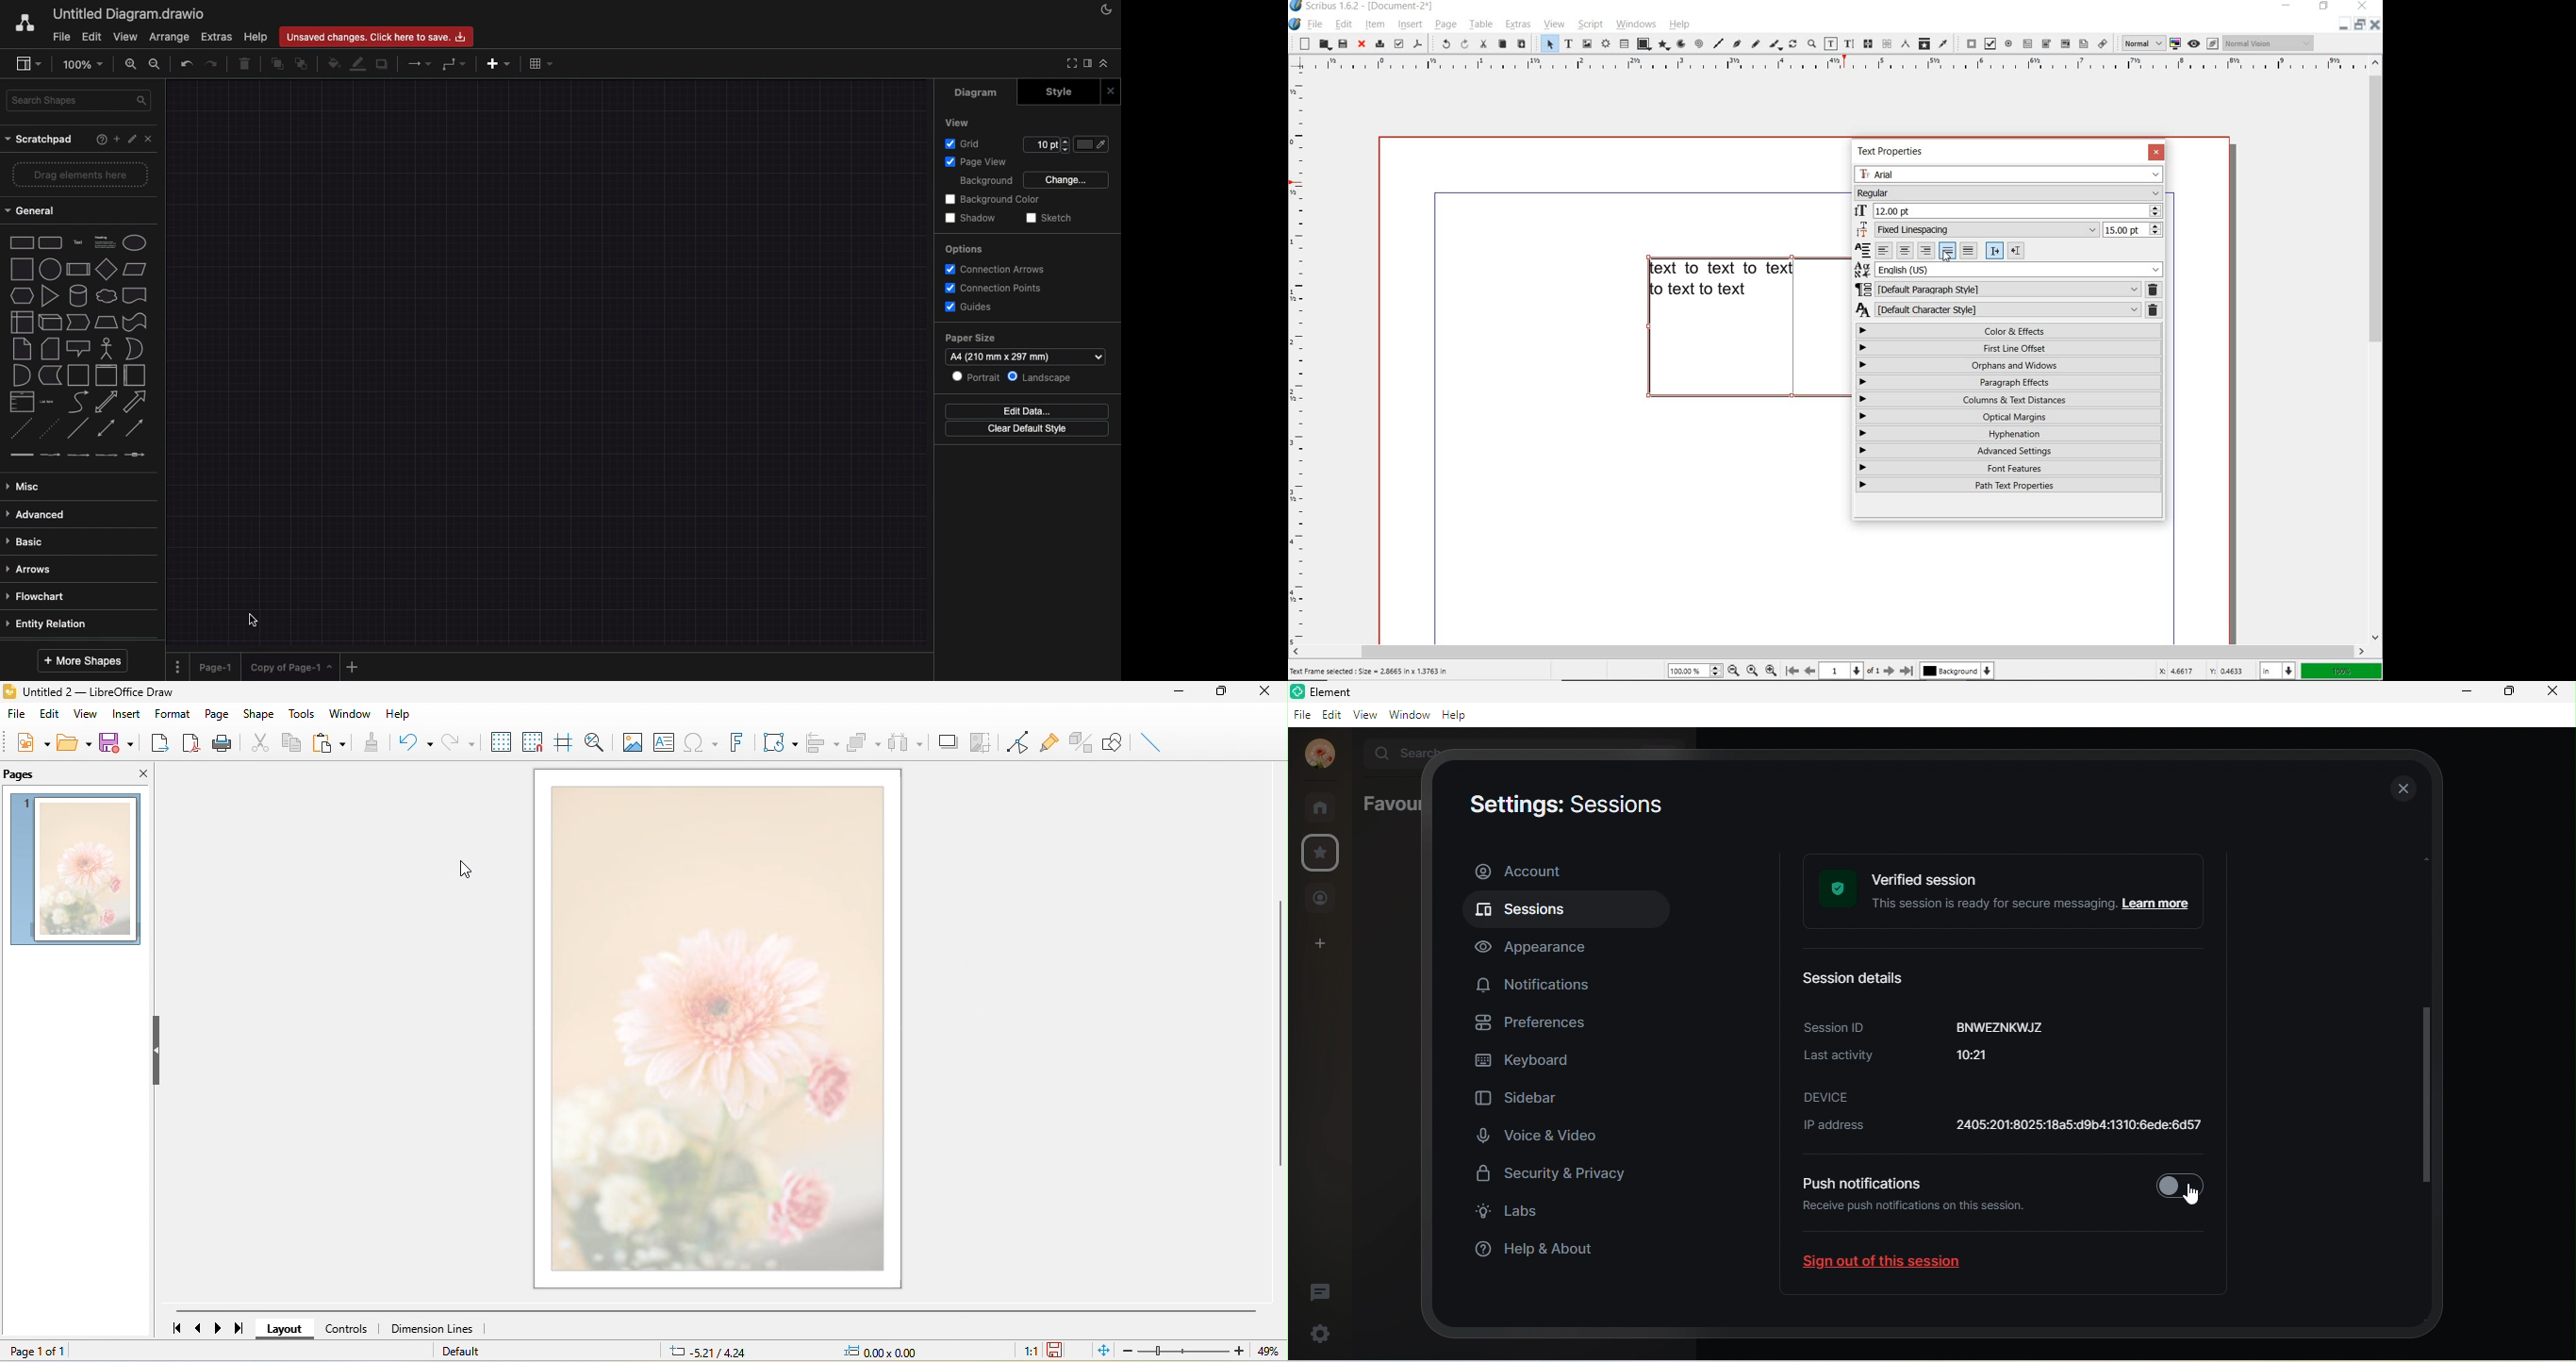 This screenshot has width=2576, height=1372. What do you see at coordinates (132, 138) in the screenshot?
I see `edit` at bounding box center [132, 138].